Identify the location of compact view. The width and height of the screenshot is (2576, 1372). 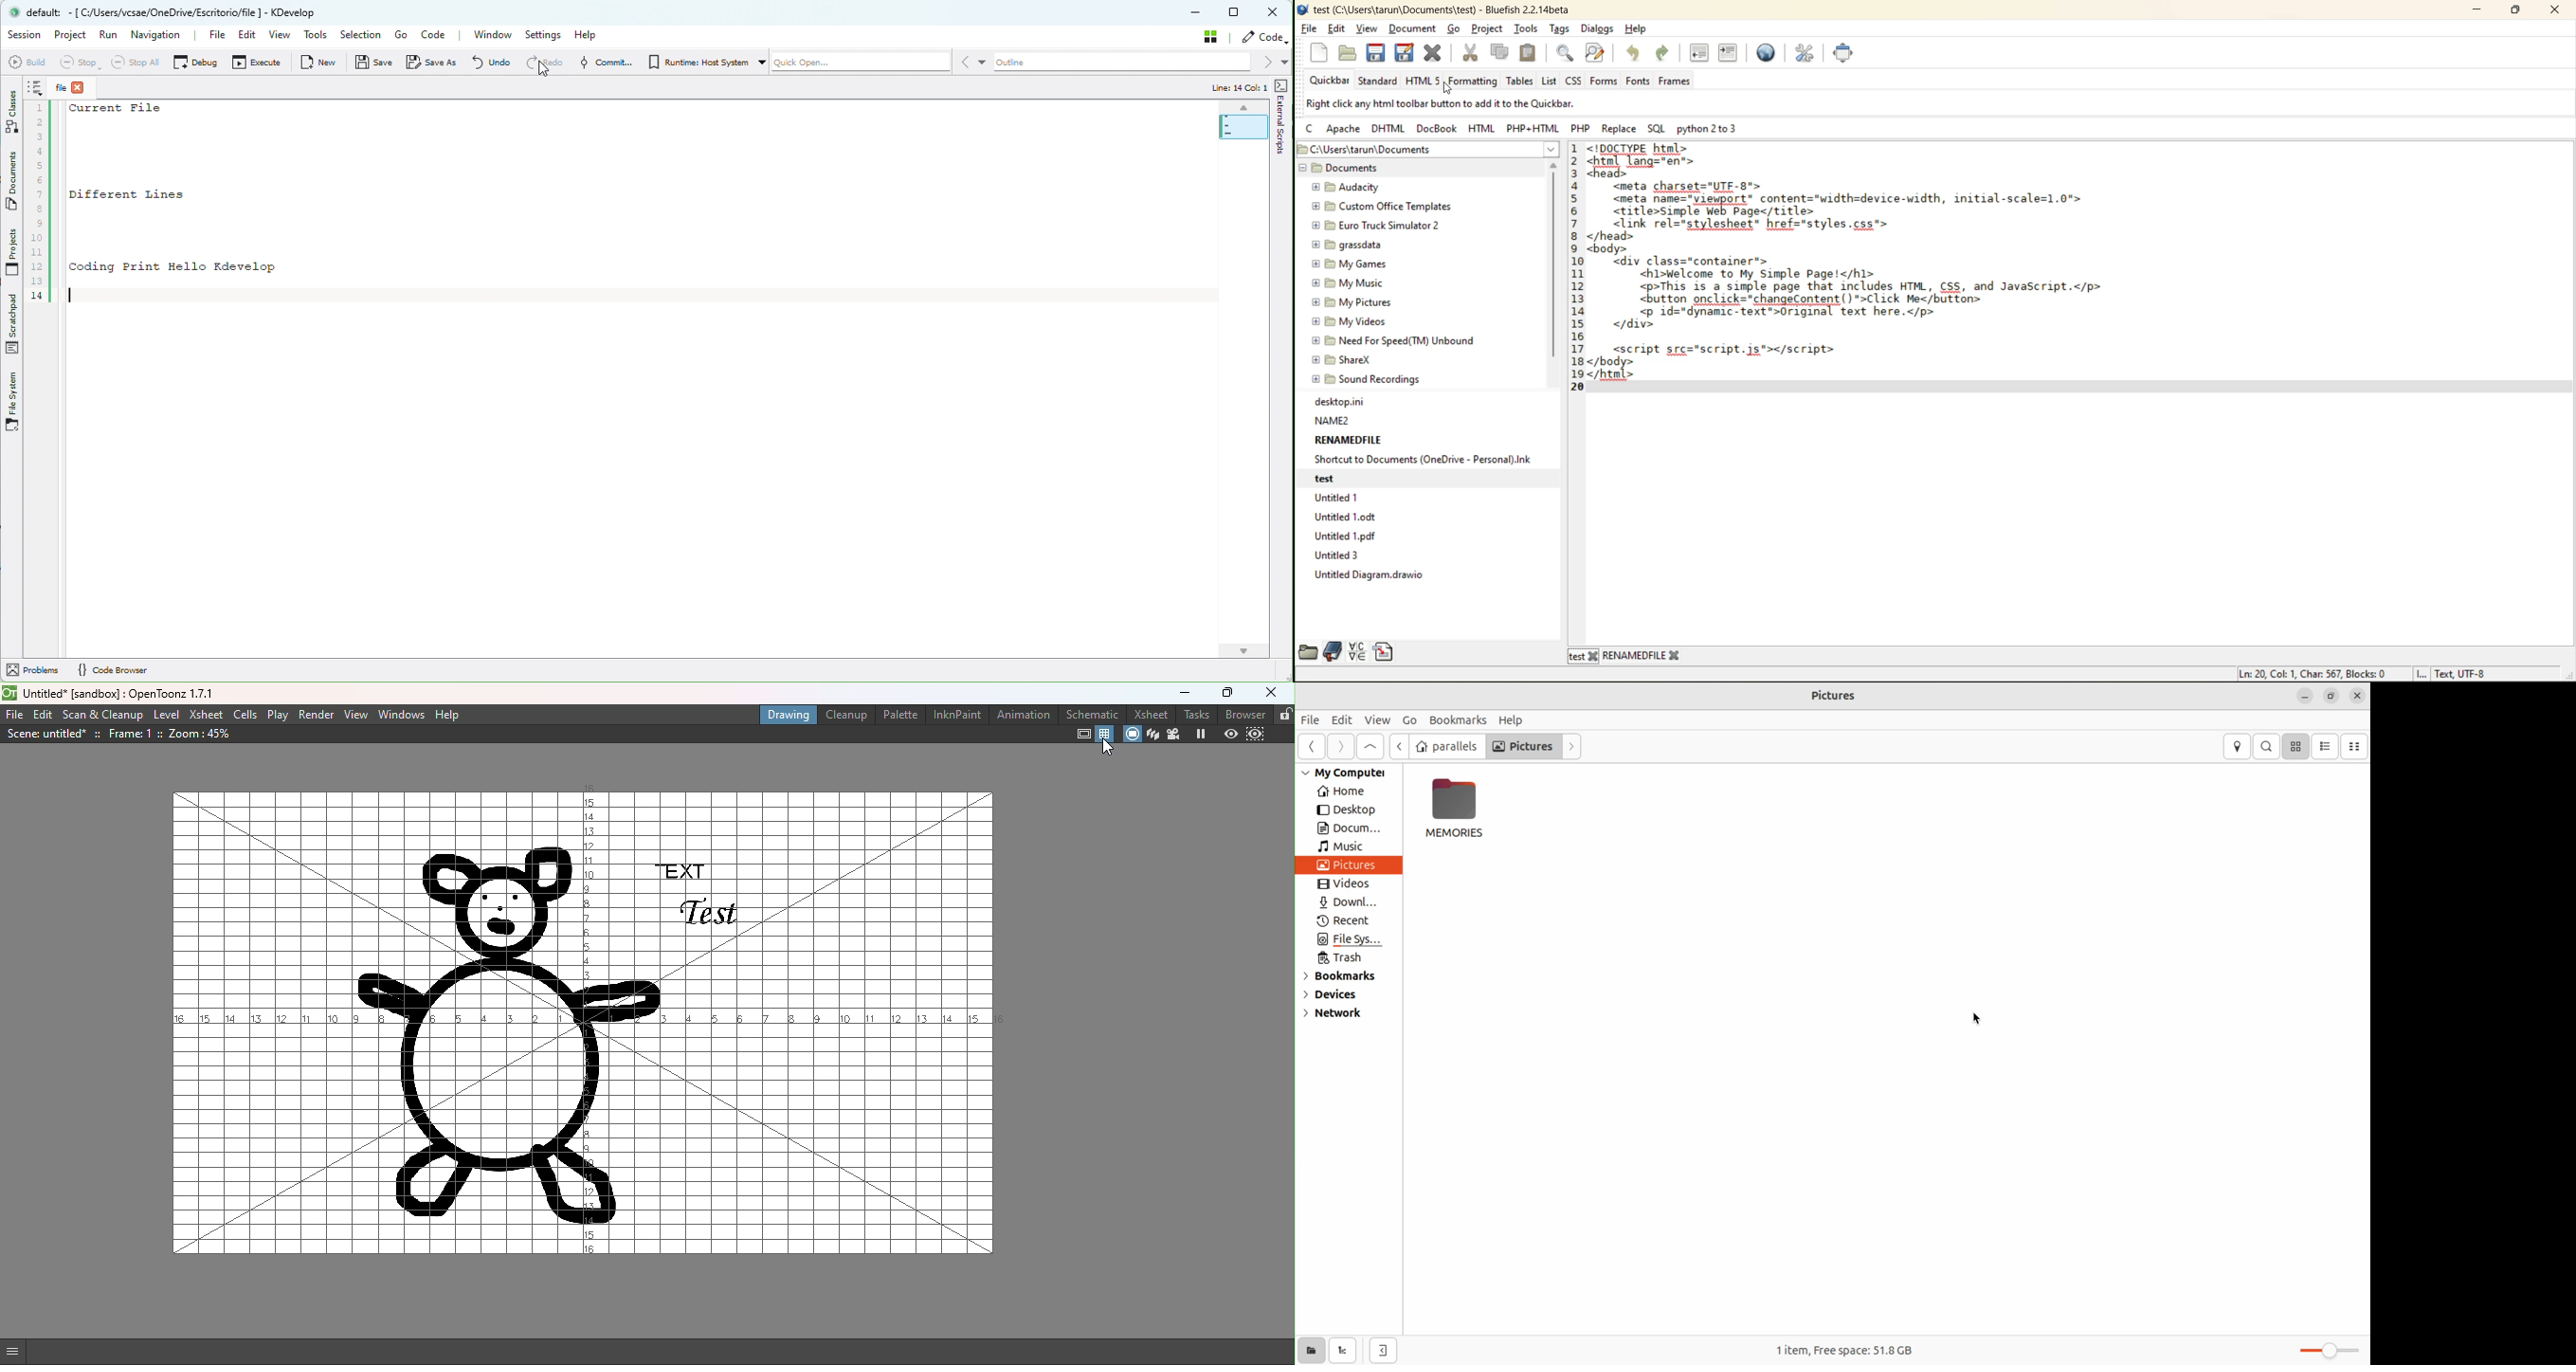
(2356, 745).